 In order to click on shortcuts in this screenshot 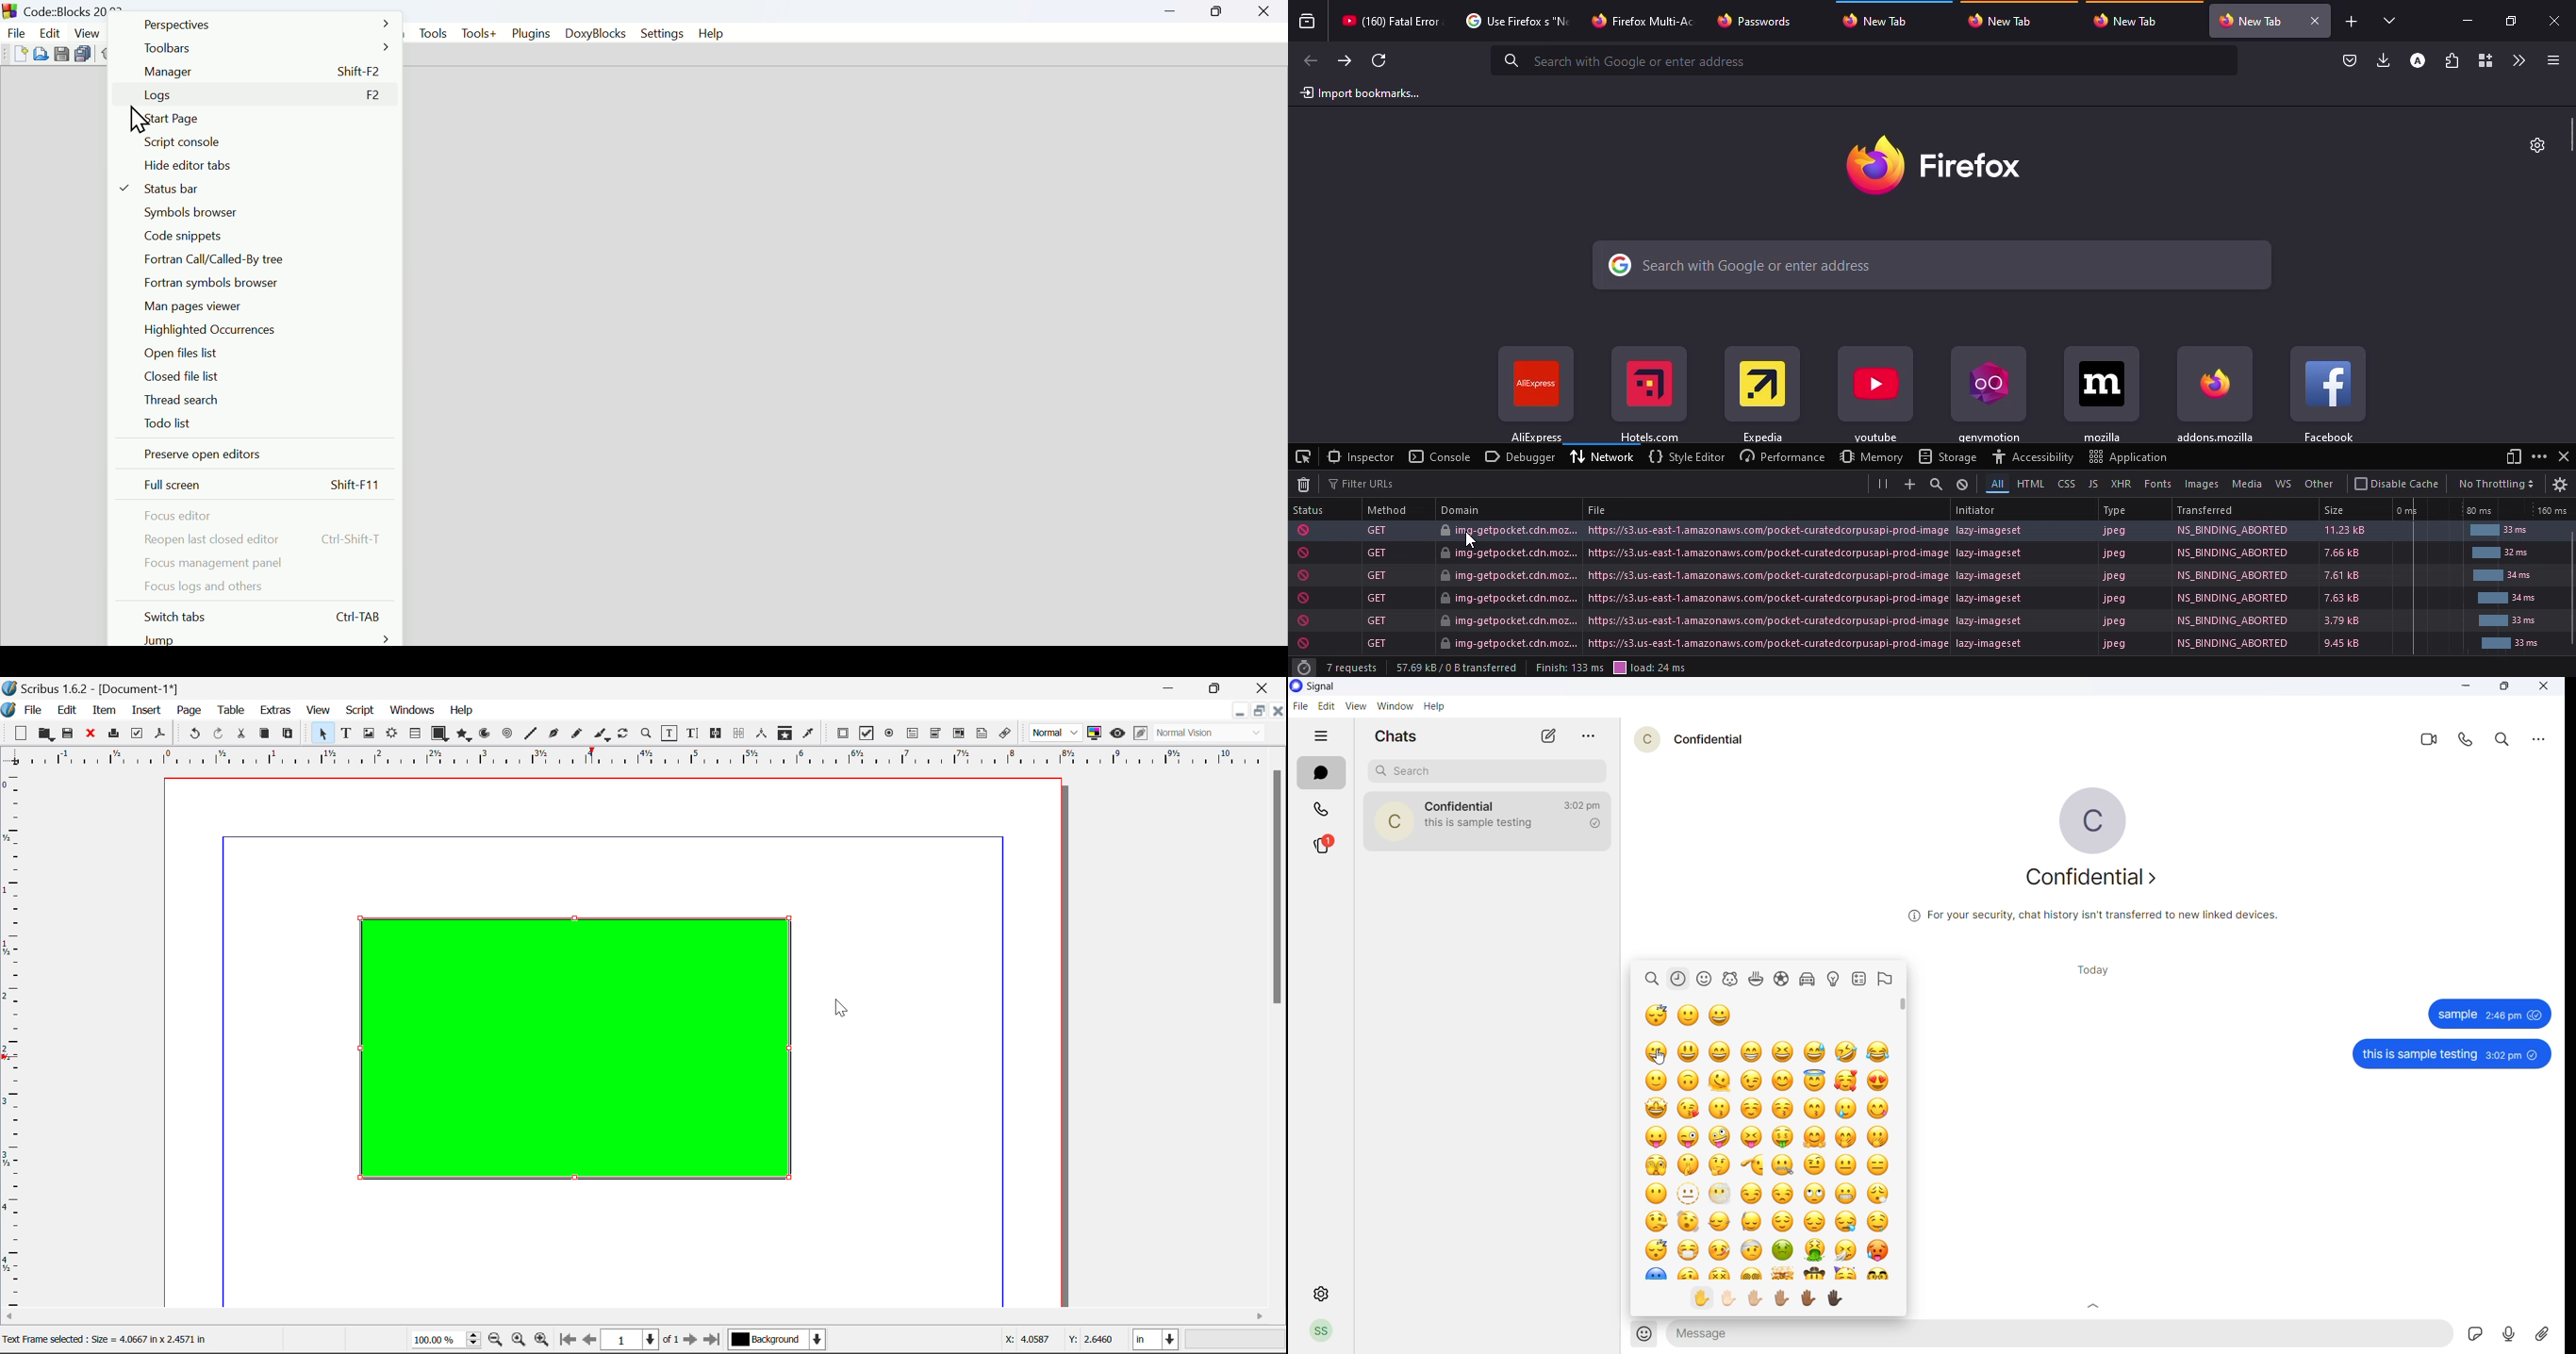, I will do `click(1876, 396)`.